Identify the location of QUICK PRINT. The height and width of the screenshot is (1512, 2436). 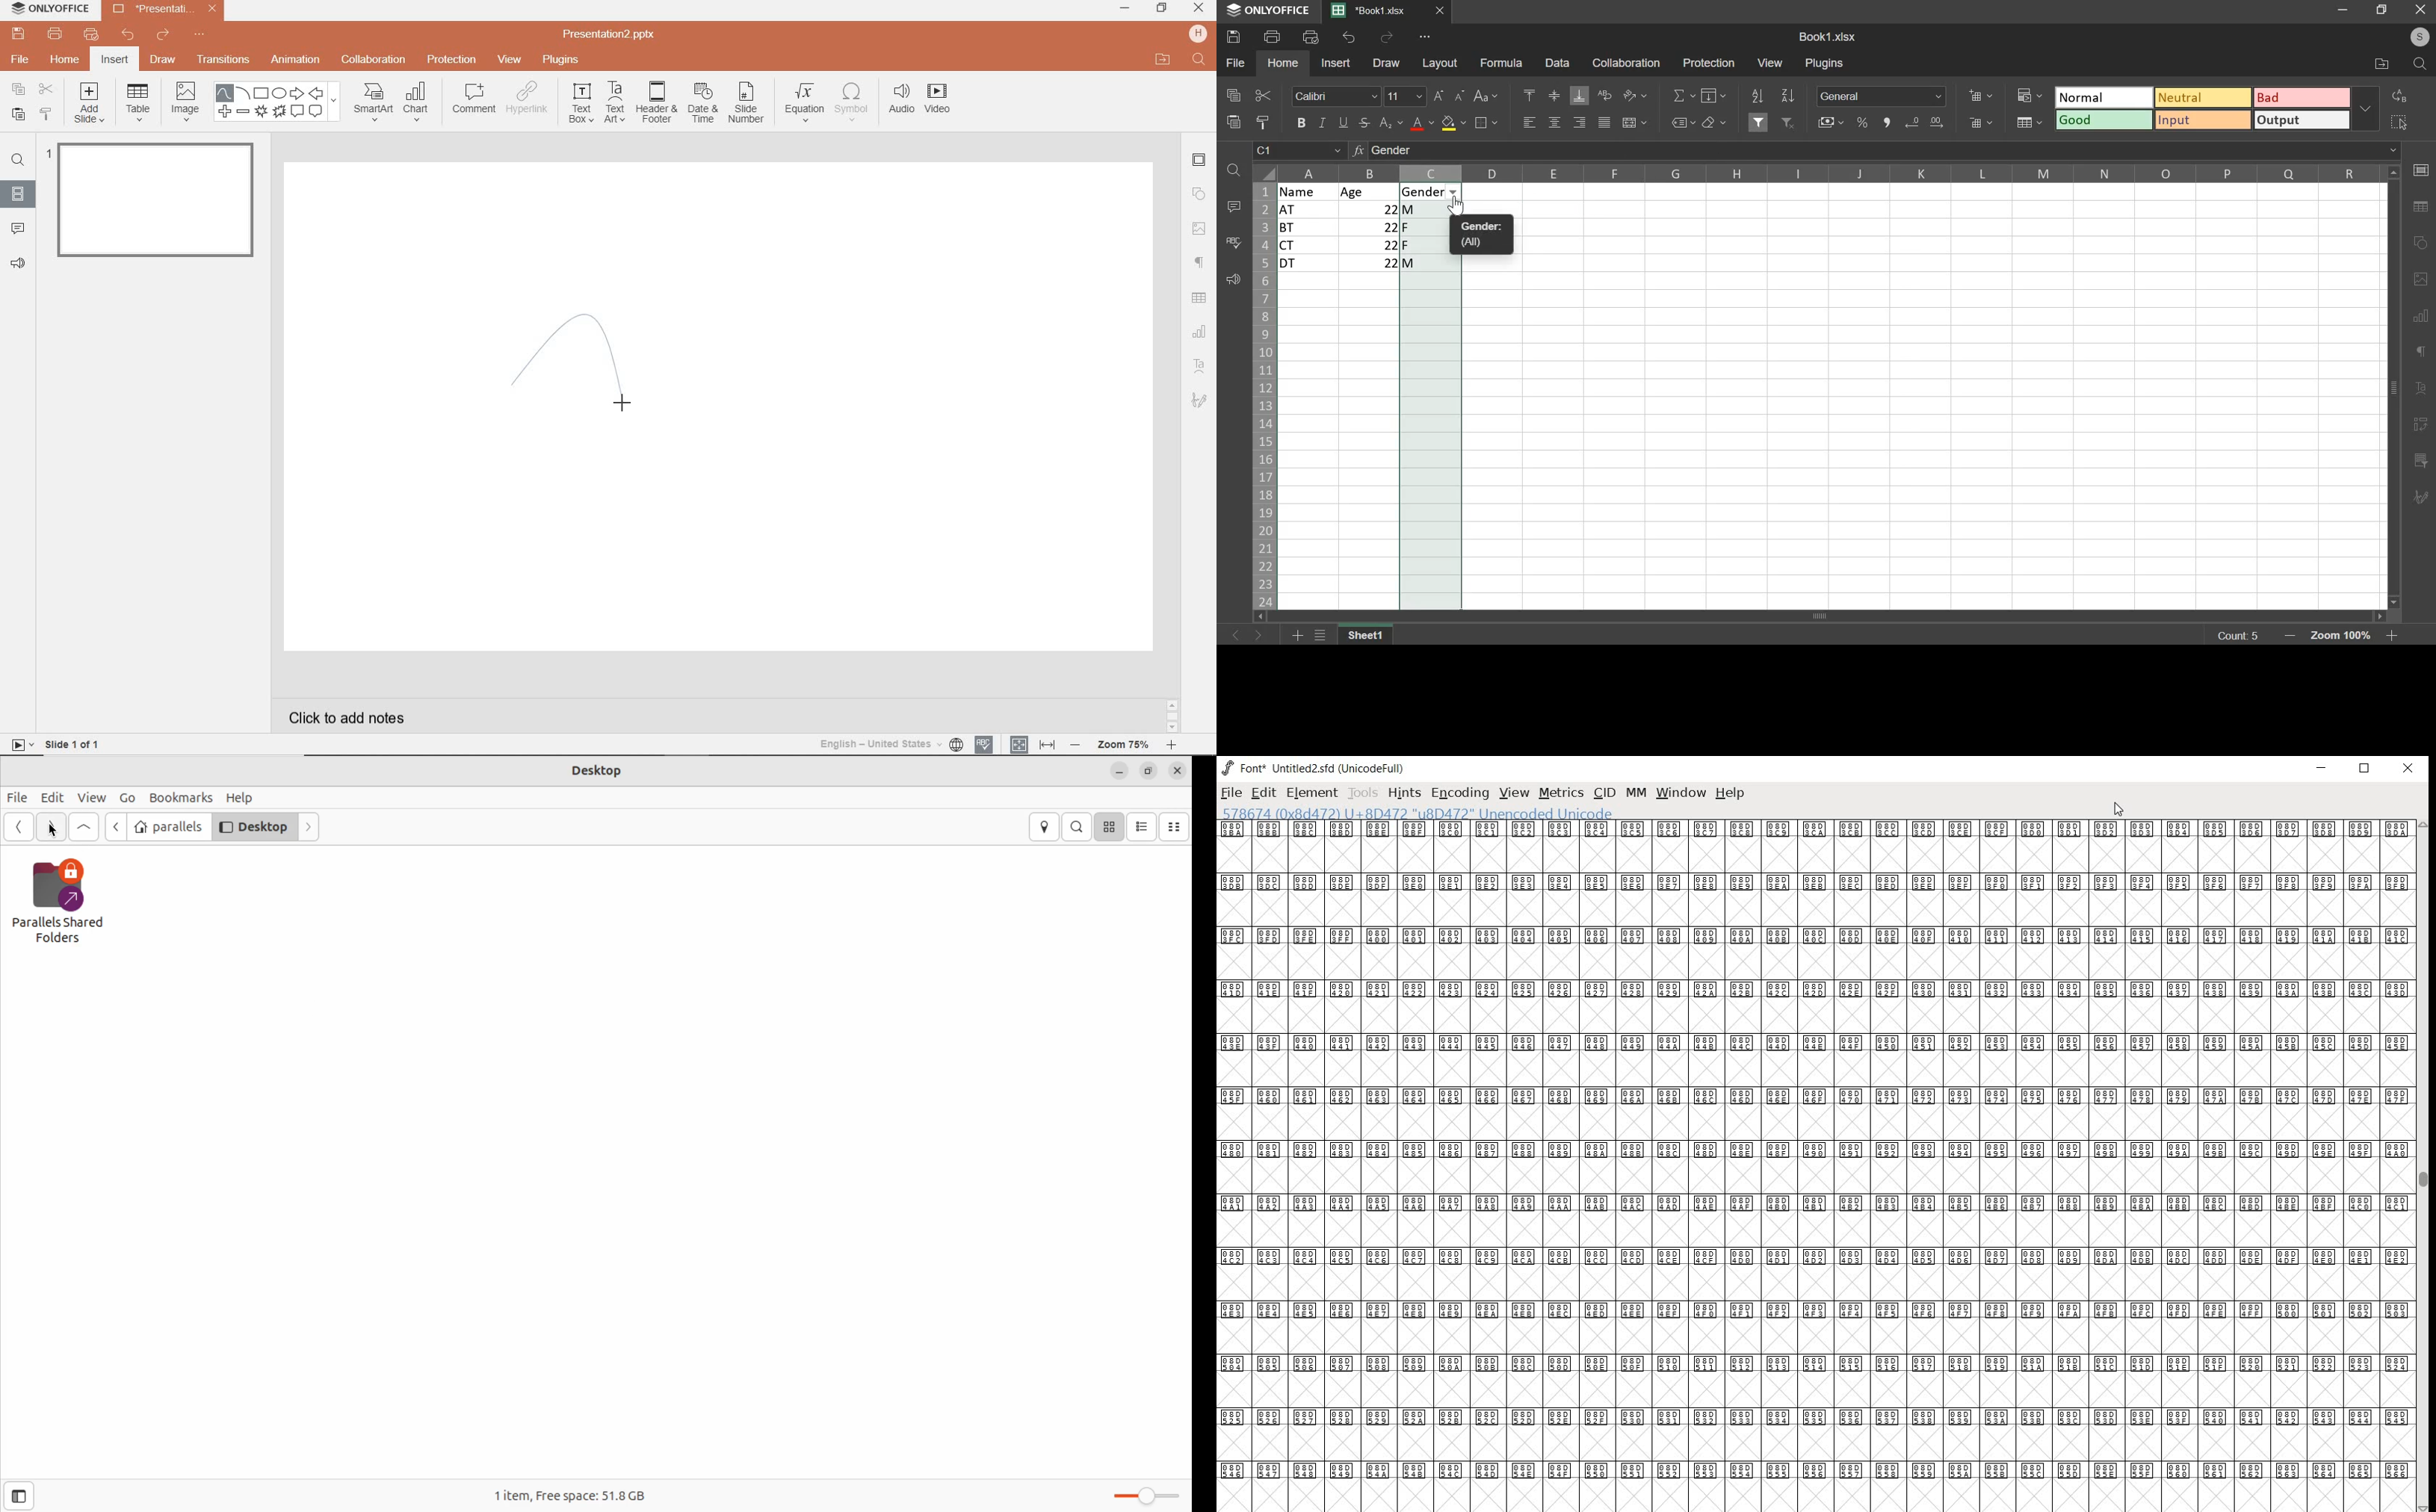
(90, 35).